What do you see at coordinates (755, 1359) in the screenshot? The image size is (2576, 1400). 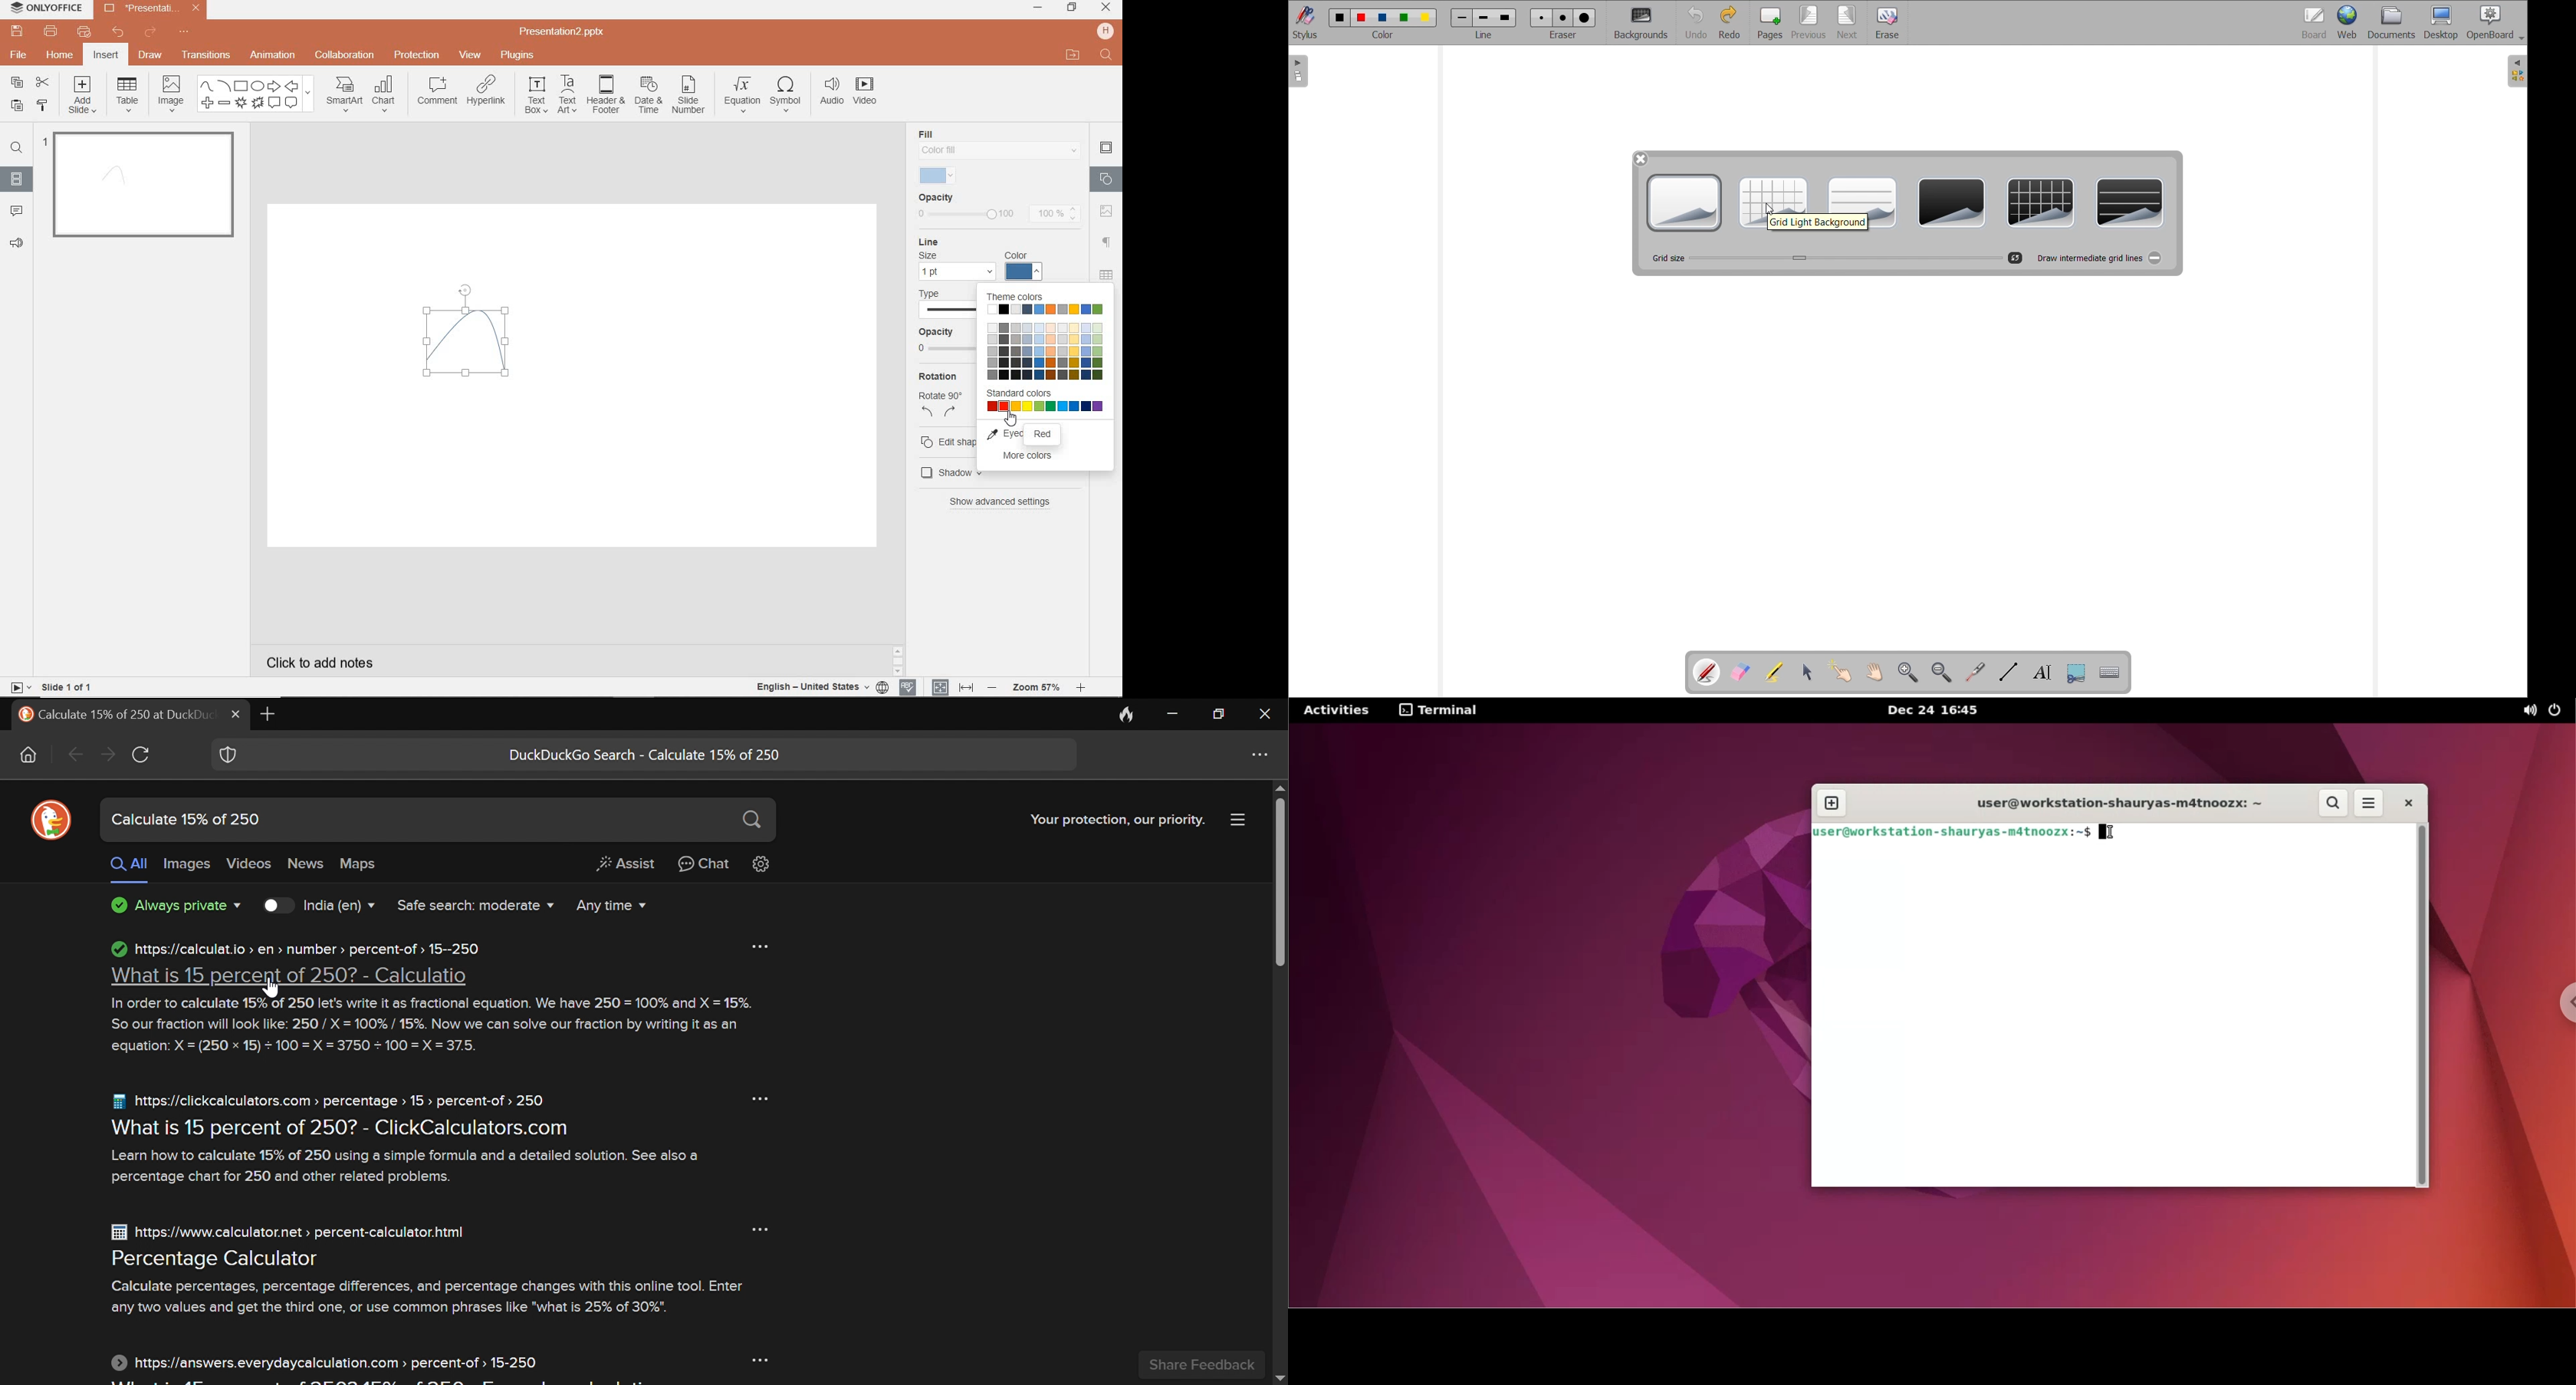 I see `options` at bounding box center [755, 1359].